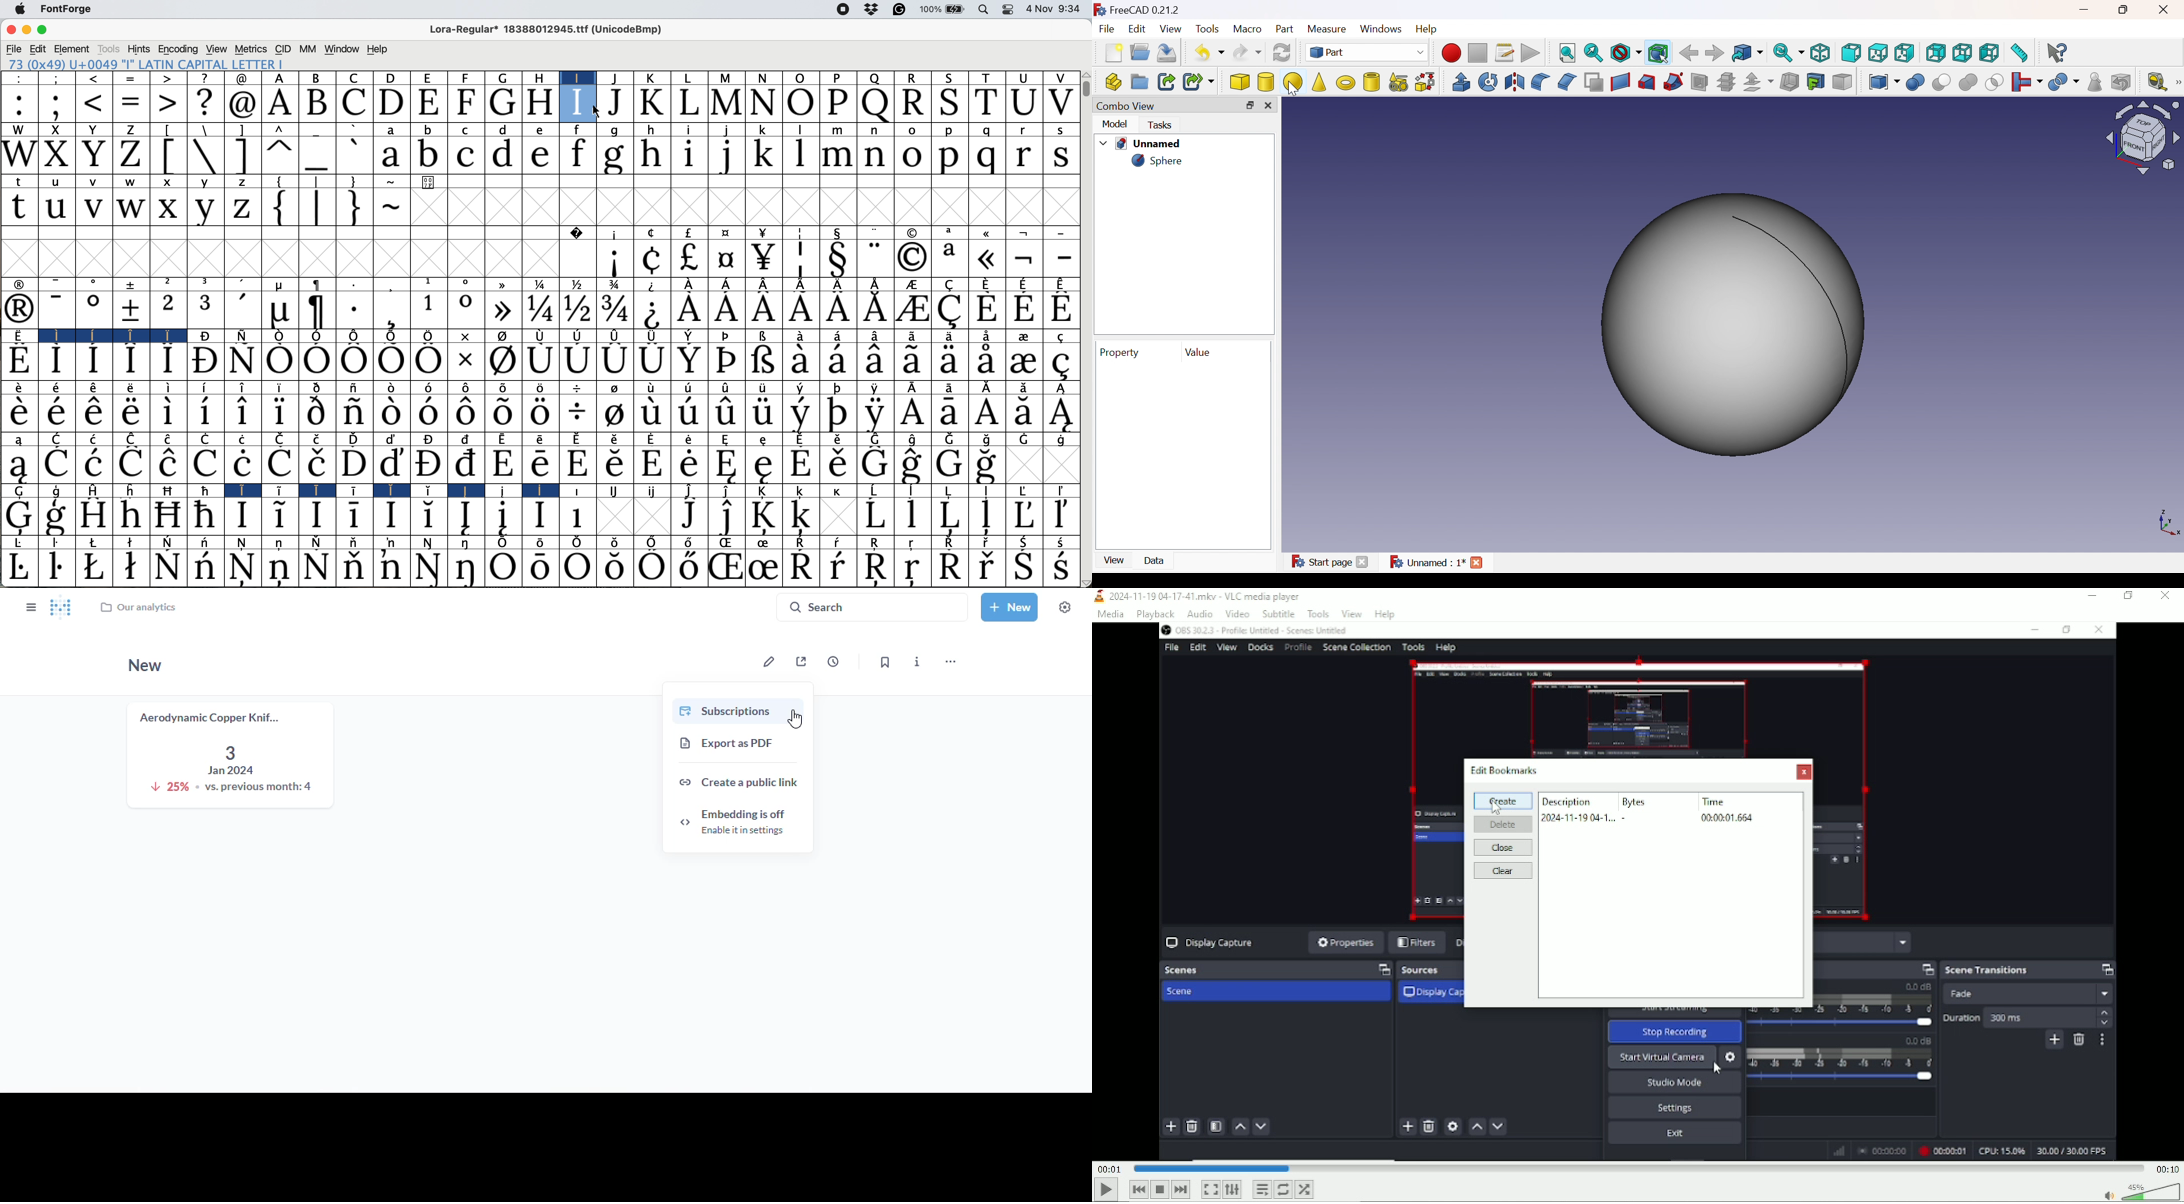 This screenshot has height=1204, width=2184. I want to click on symbol, so click(912, 232).